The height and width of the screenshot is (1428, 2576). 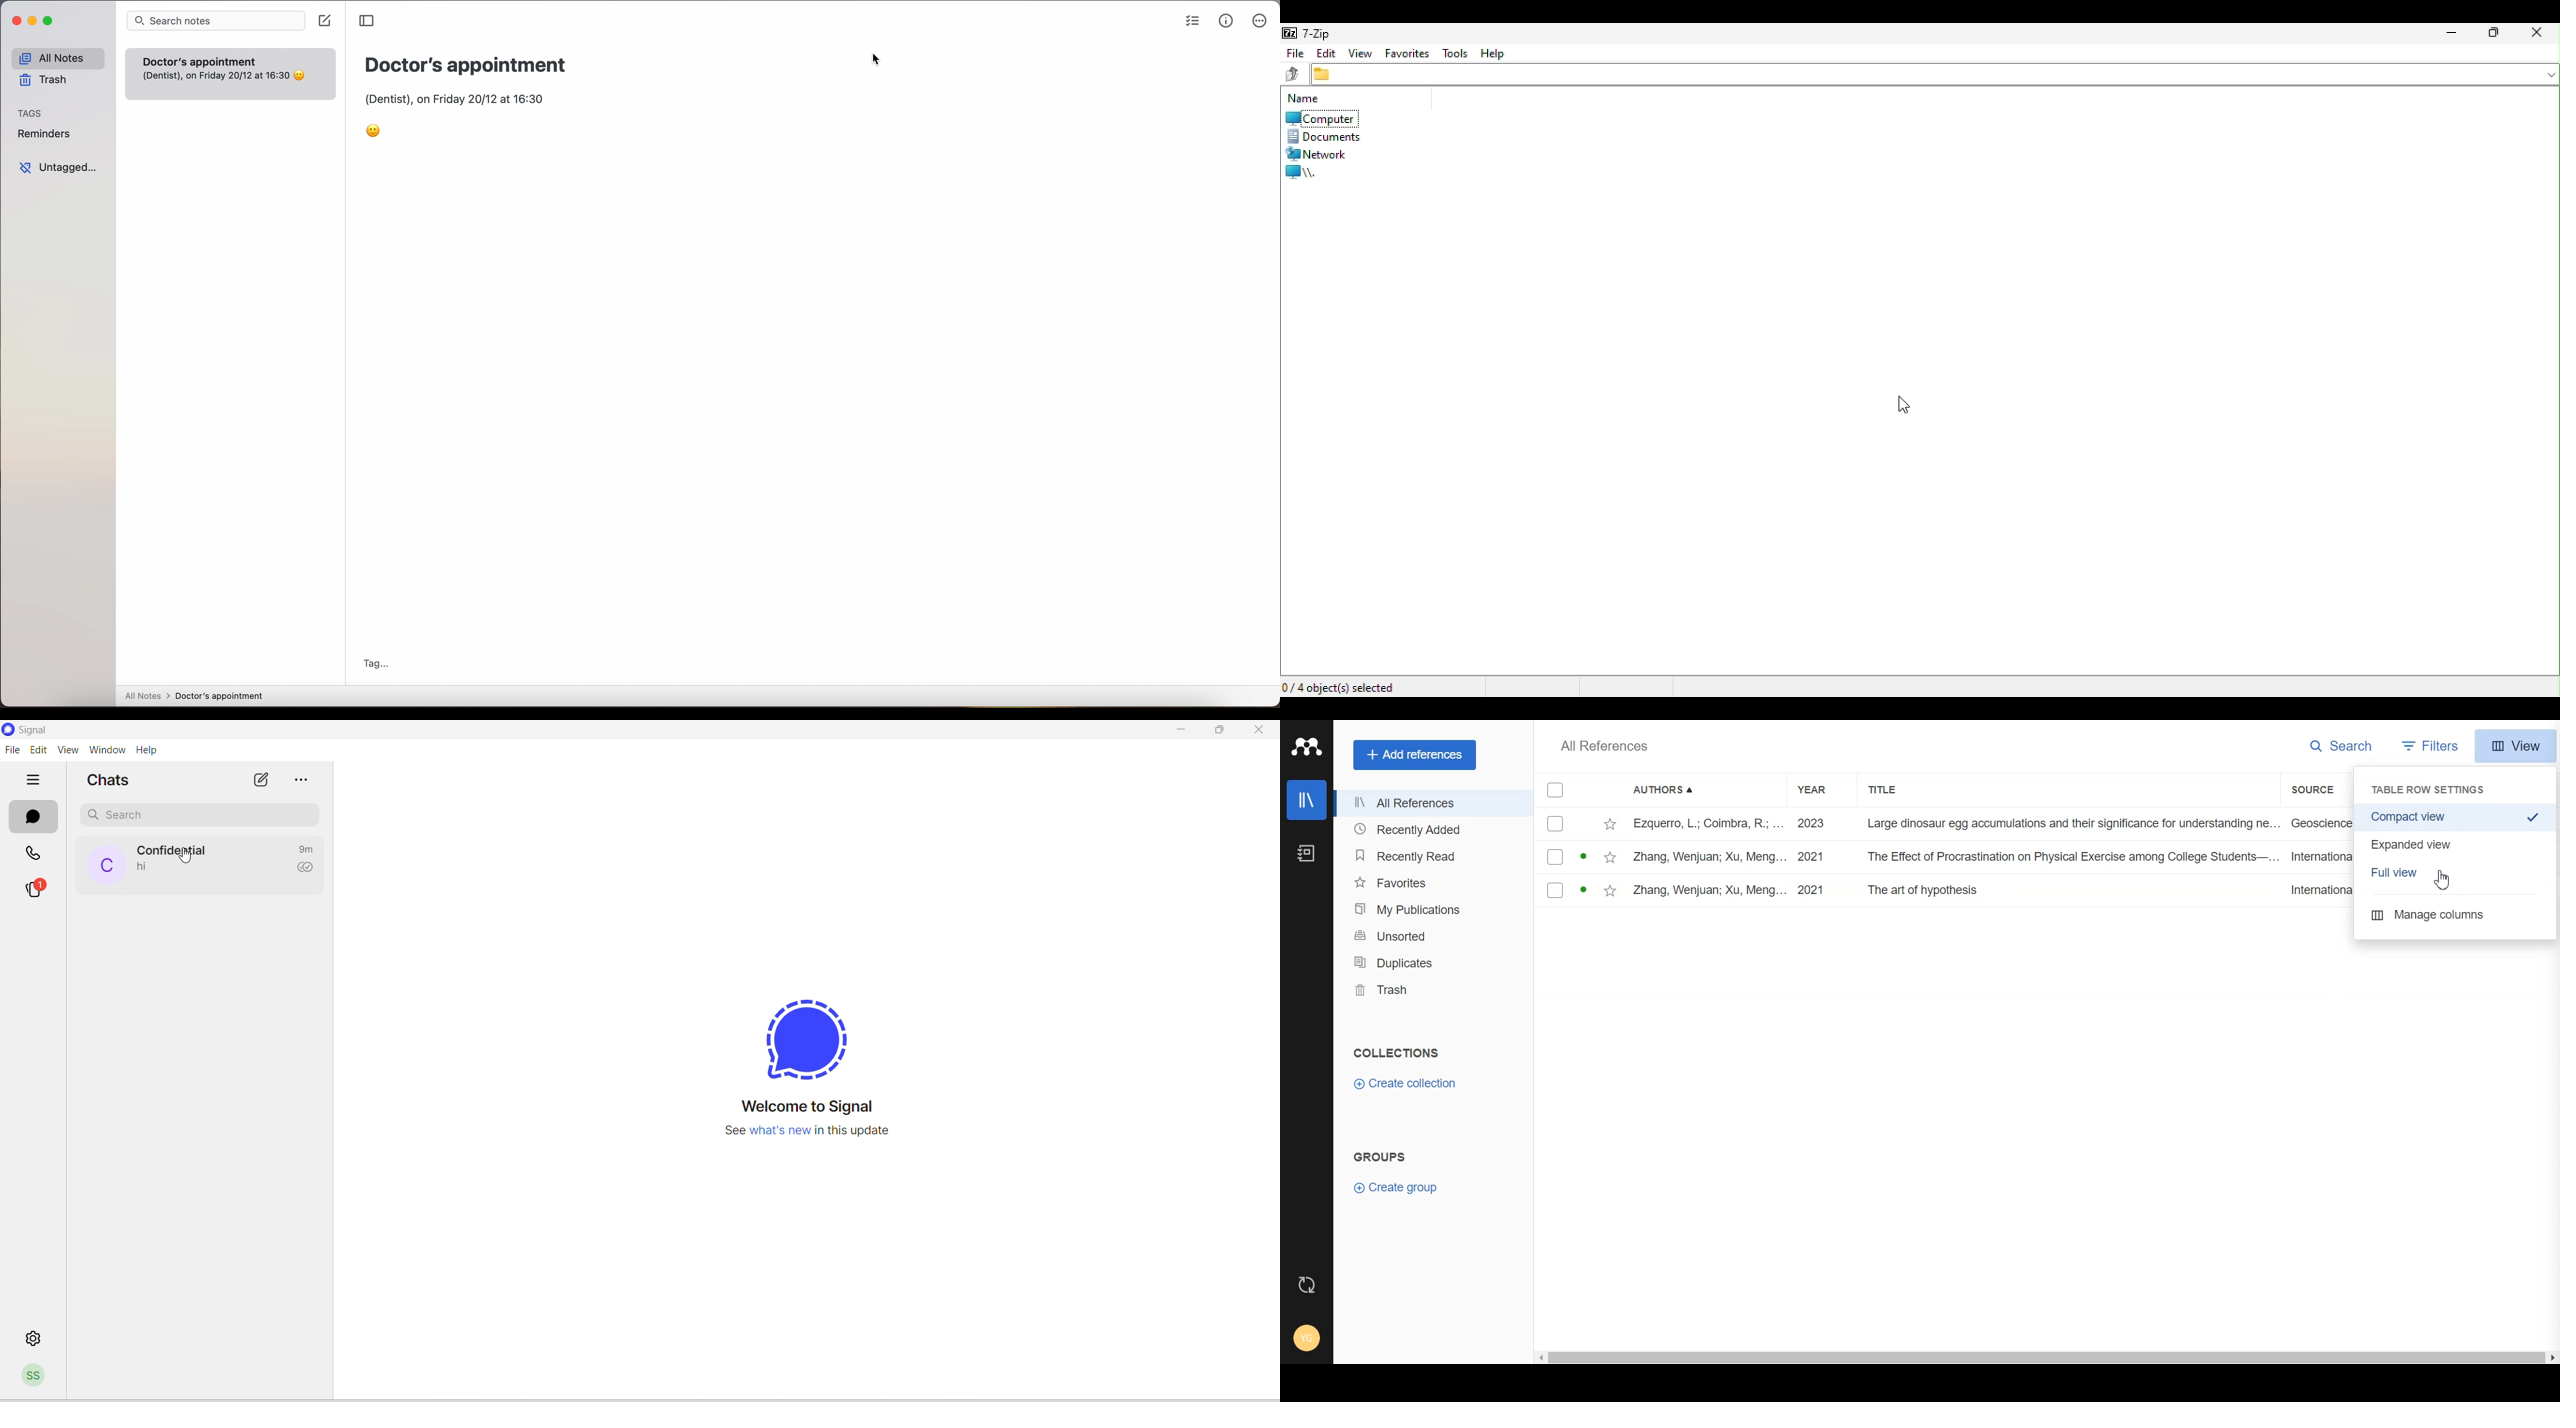 I want to click on reminders, so click(x=45, y=133).